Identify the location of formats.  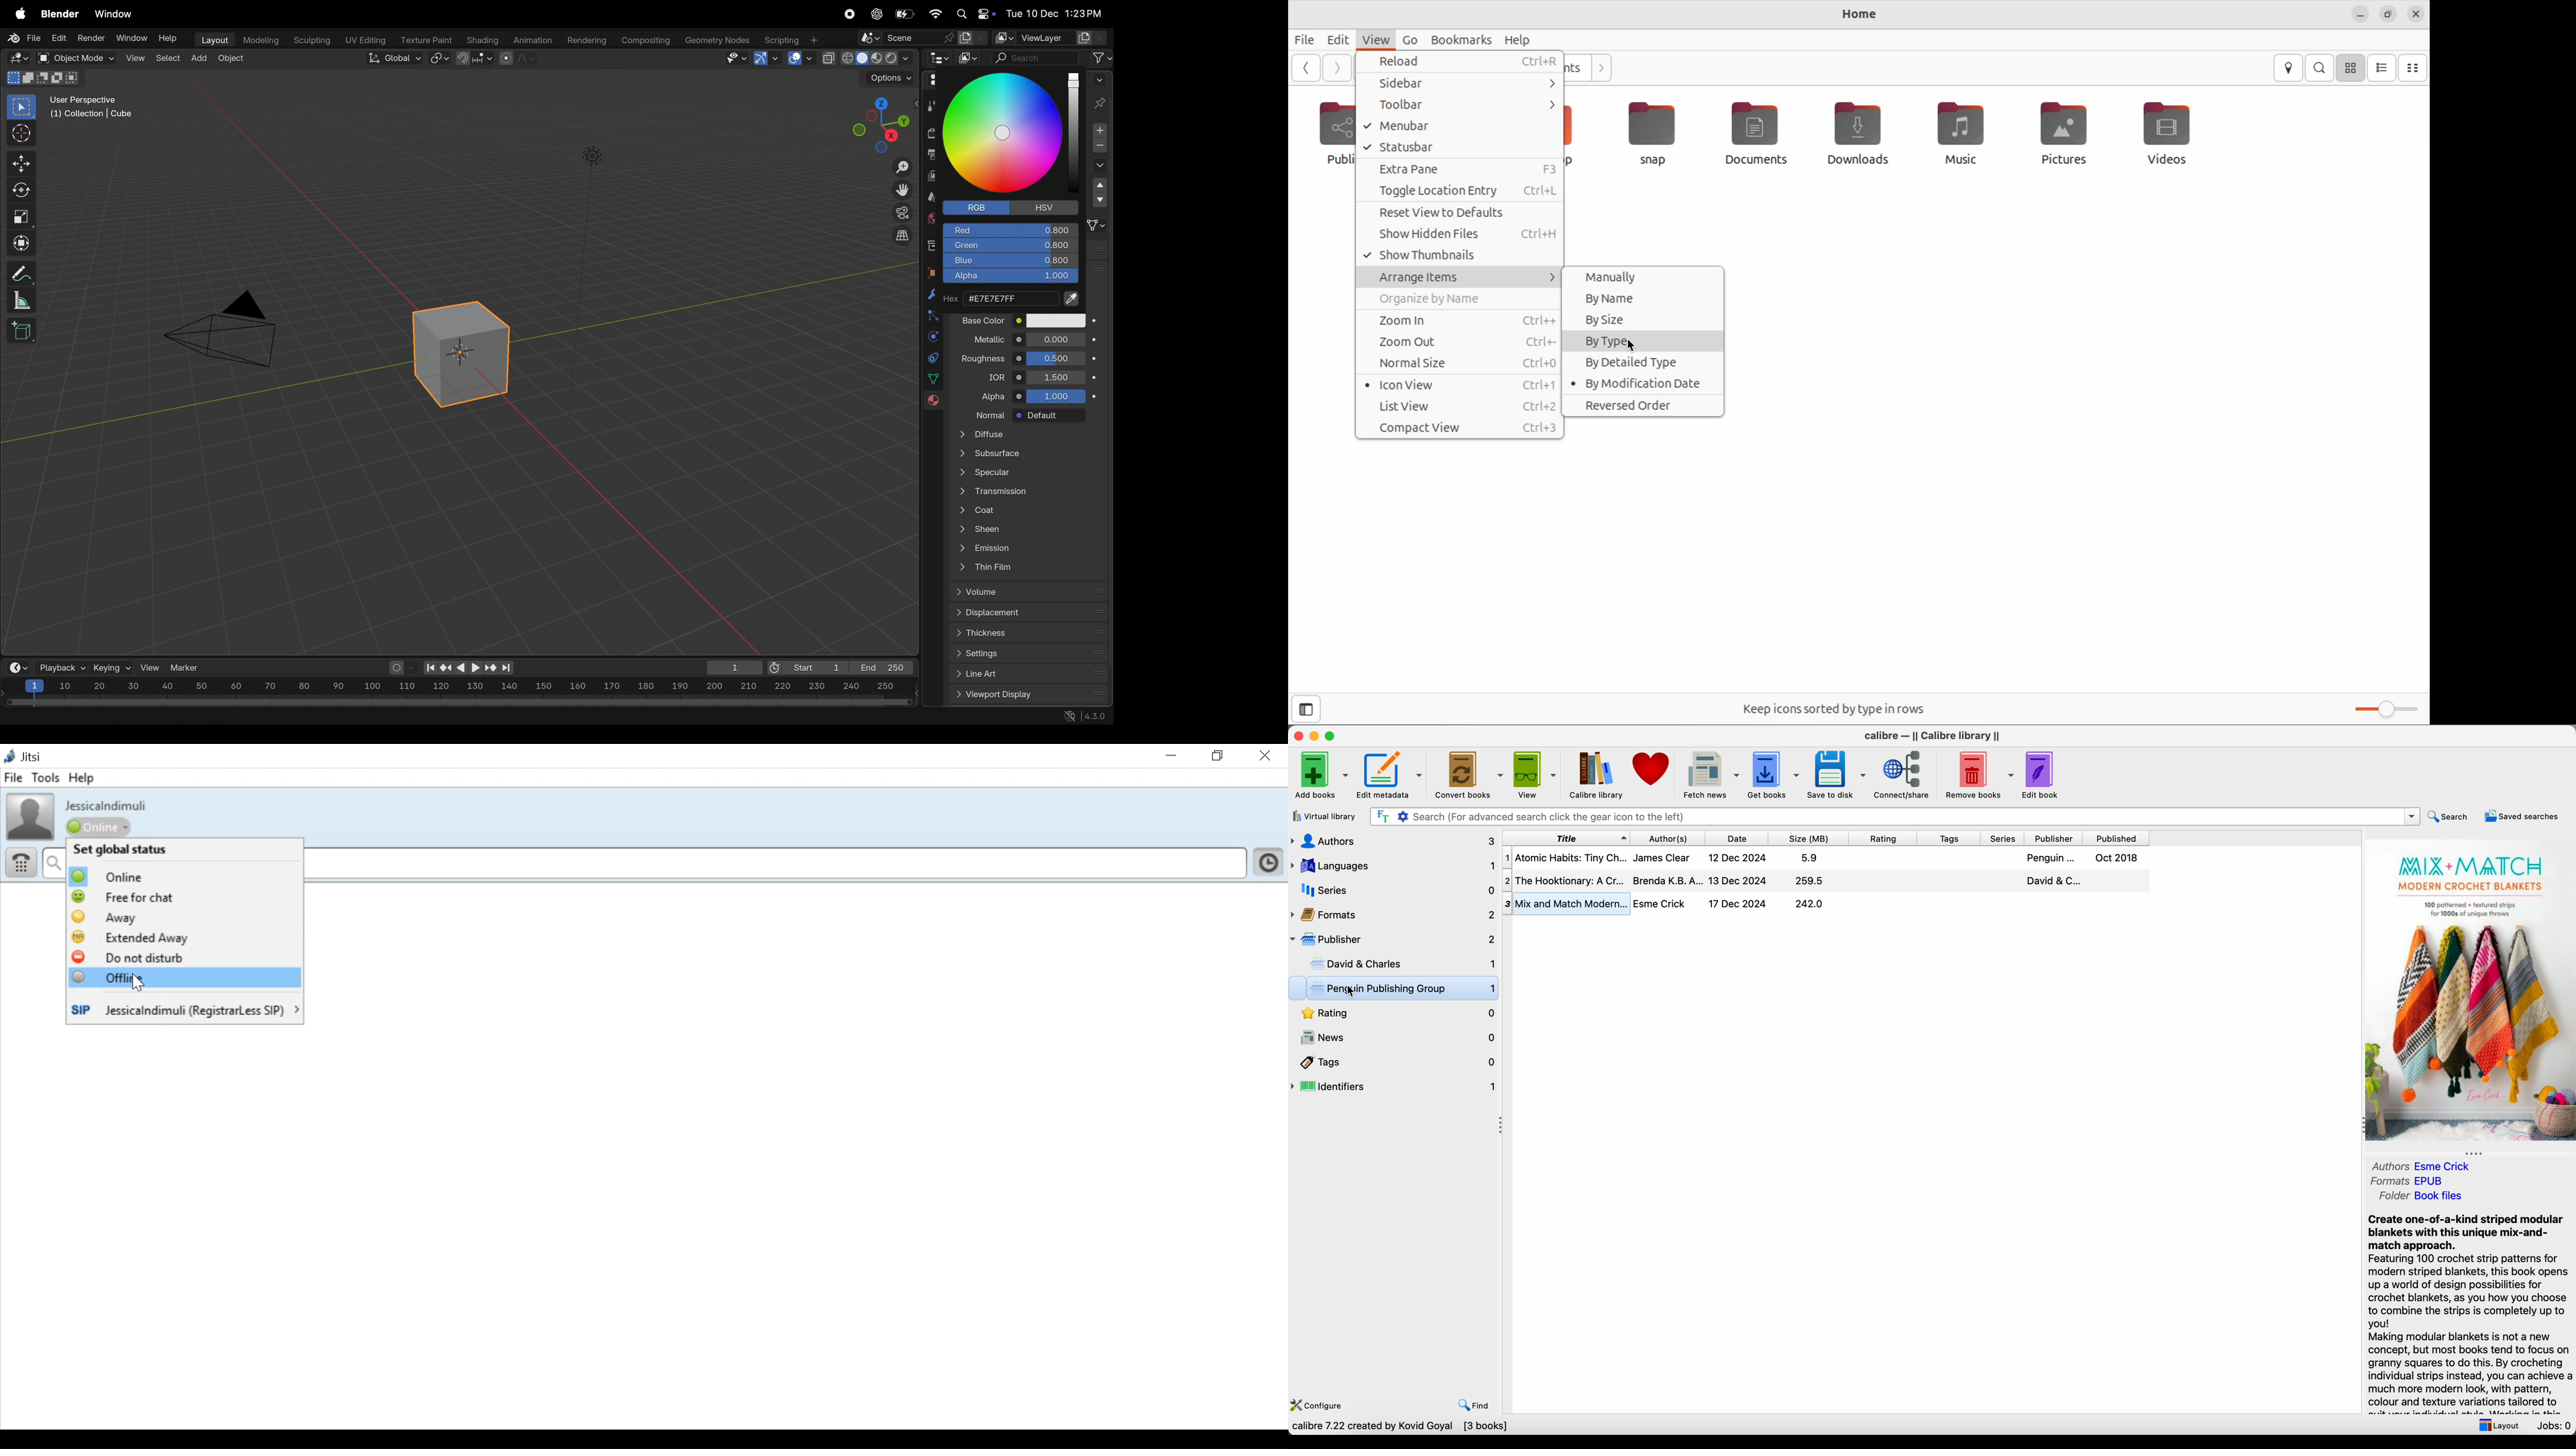
(1393, 913).